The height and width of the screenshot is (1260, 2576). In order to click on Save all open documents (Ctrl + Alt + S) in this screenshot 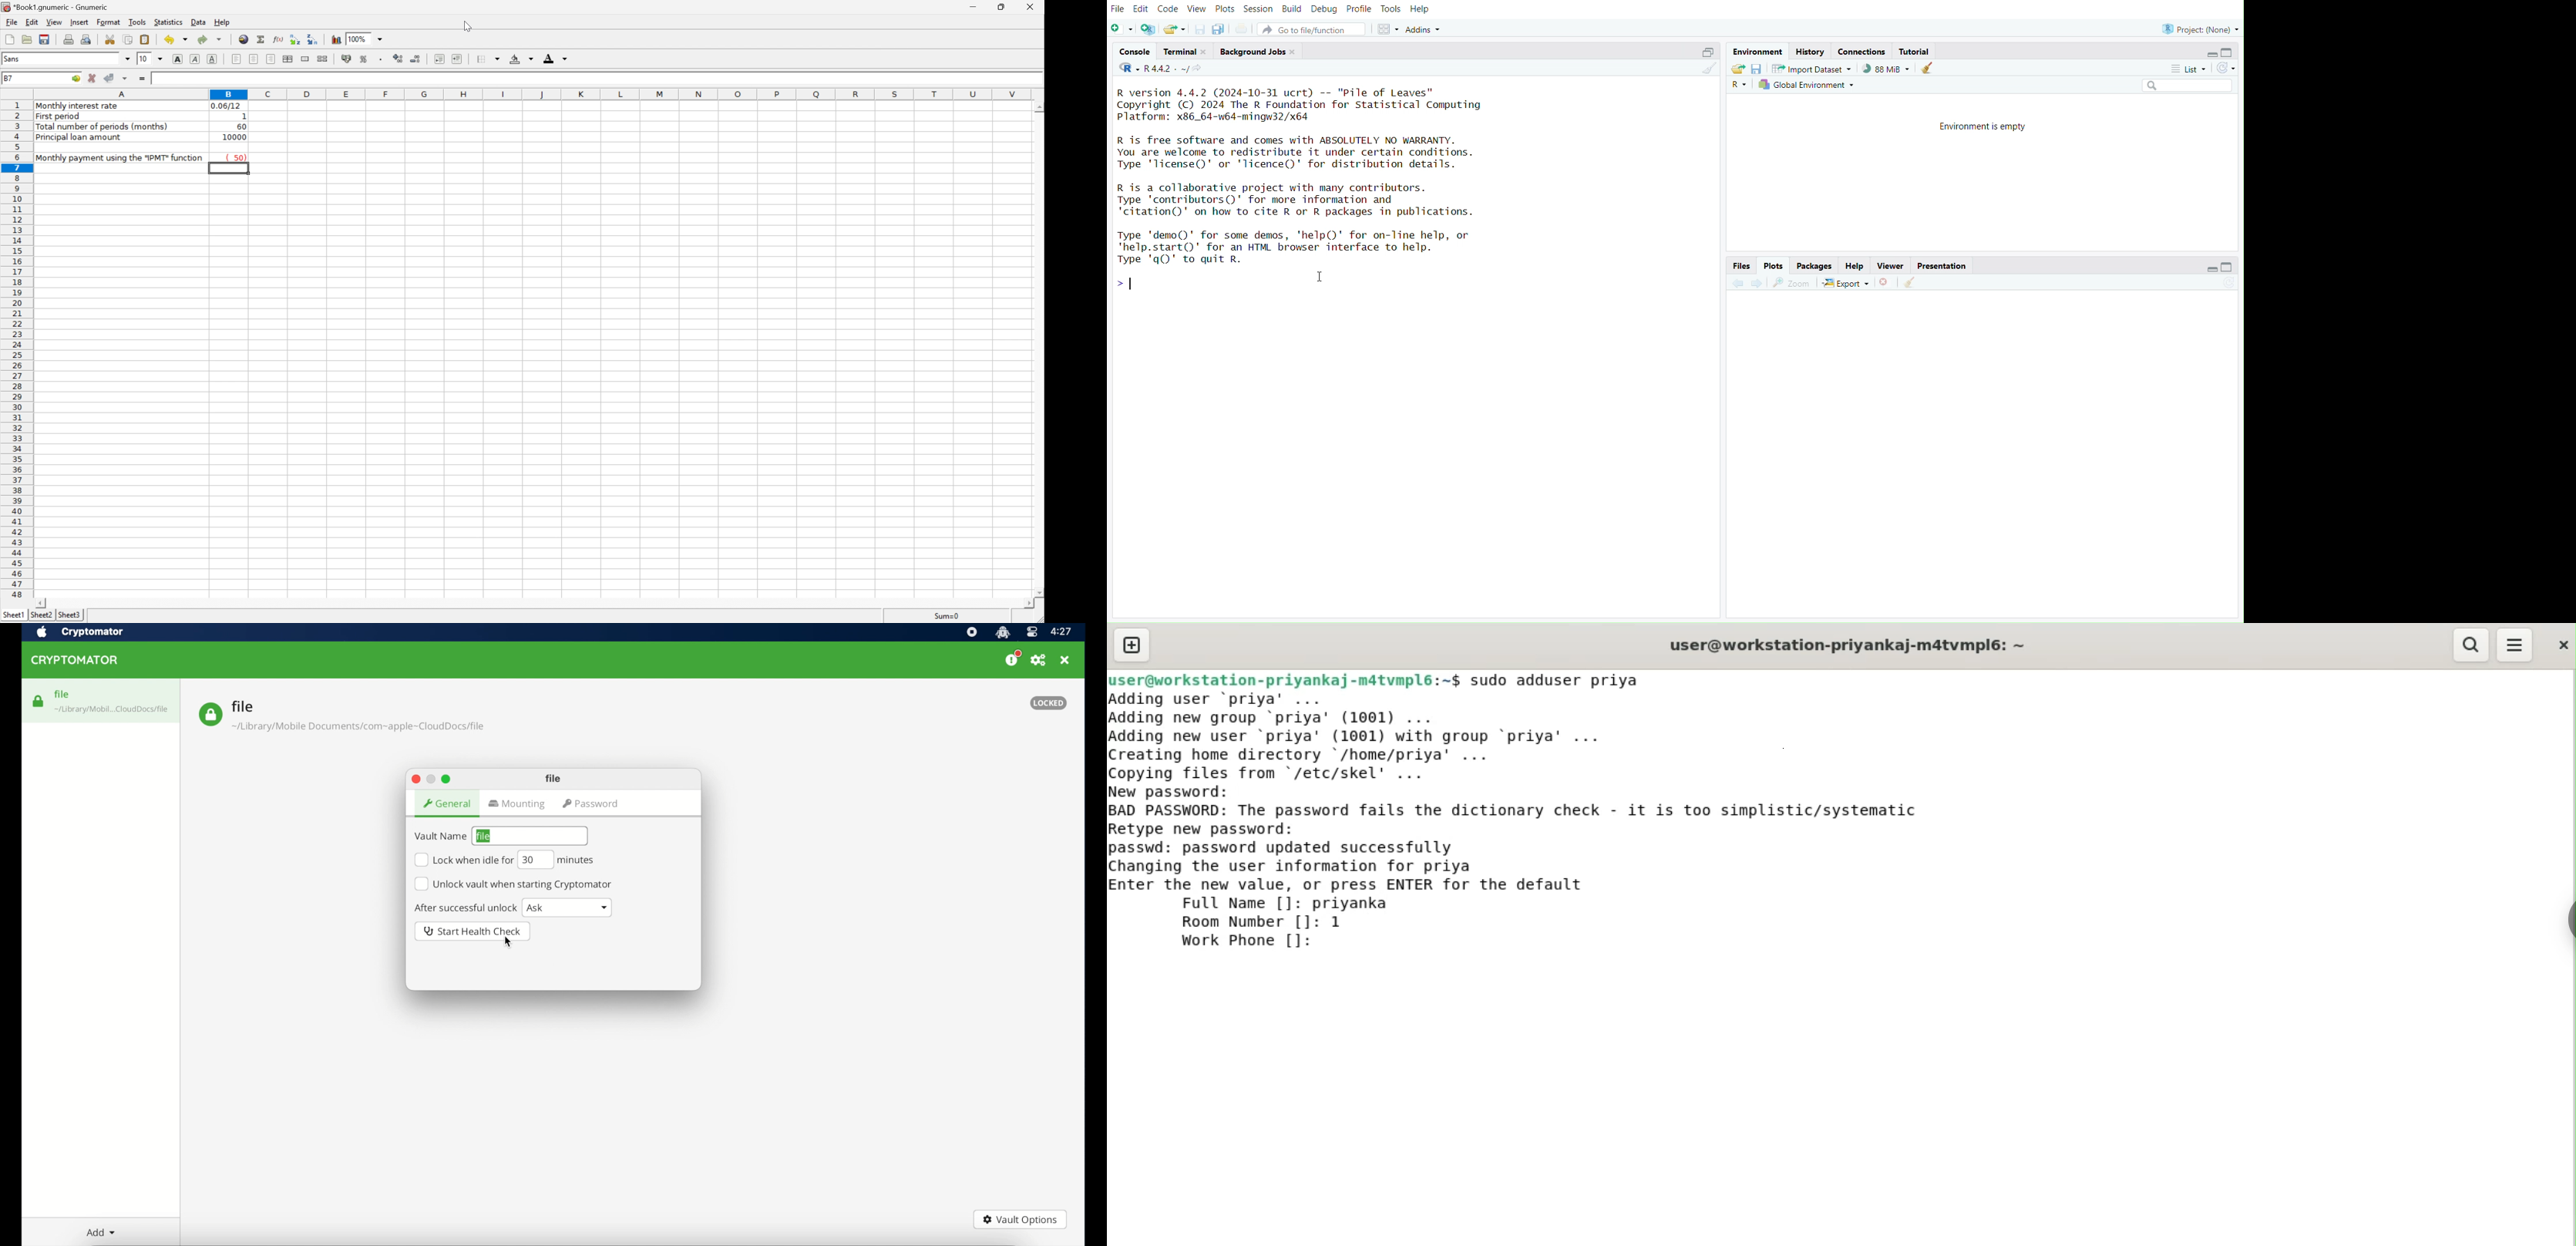, I will do `click(1218, 28)`.